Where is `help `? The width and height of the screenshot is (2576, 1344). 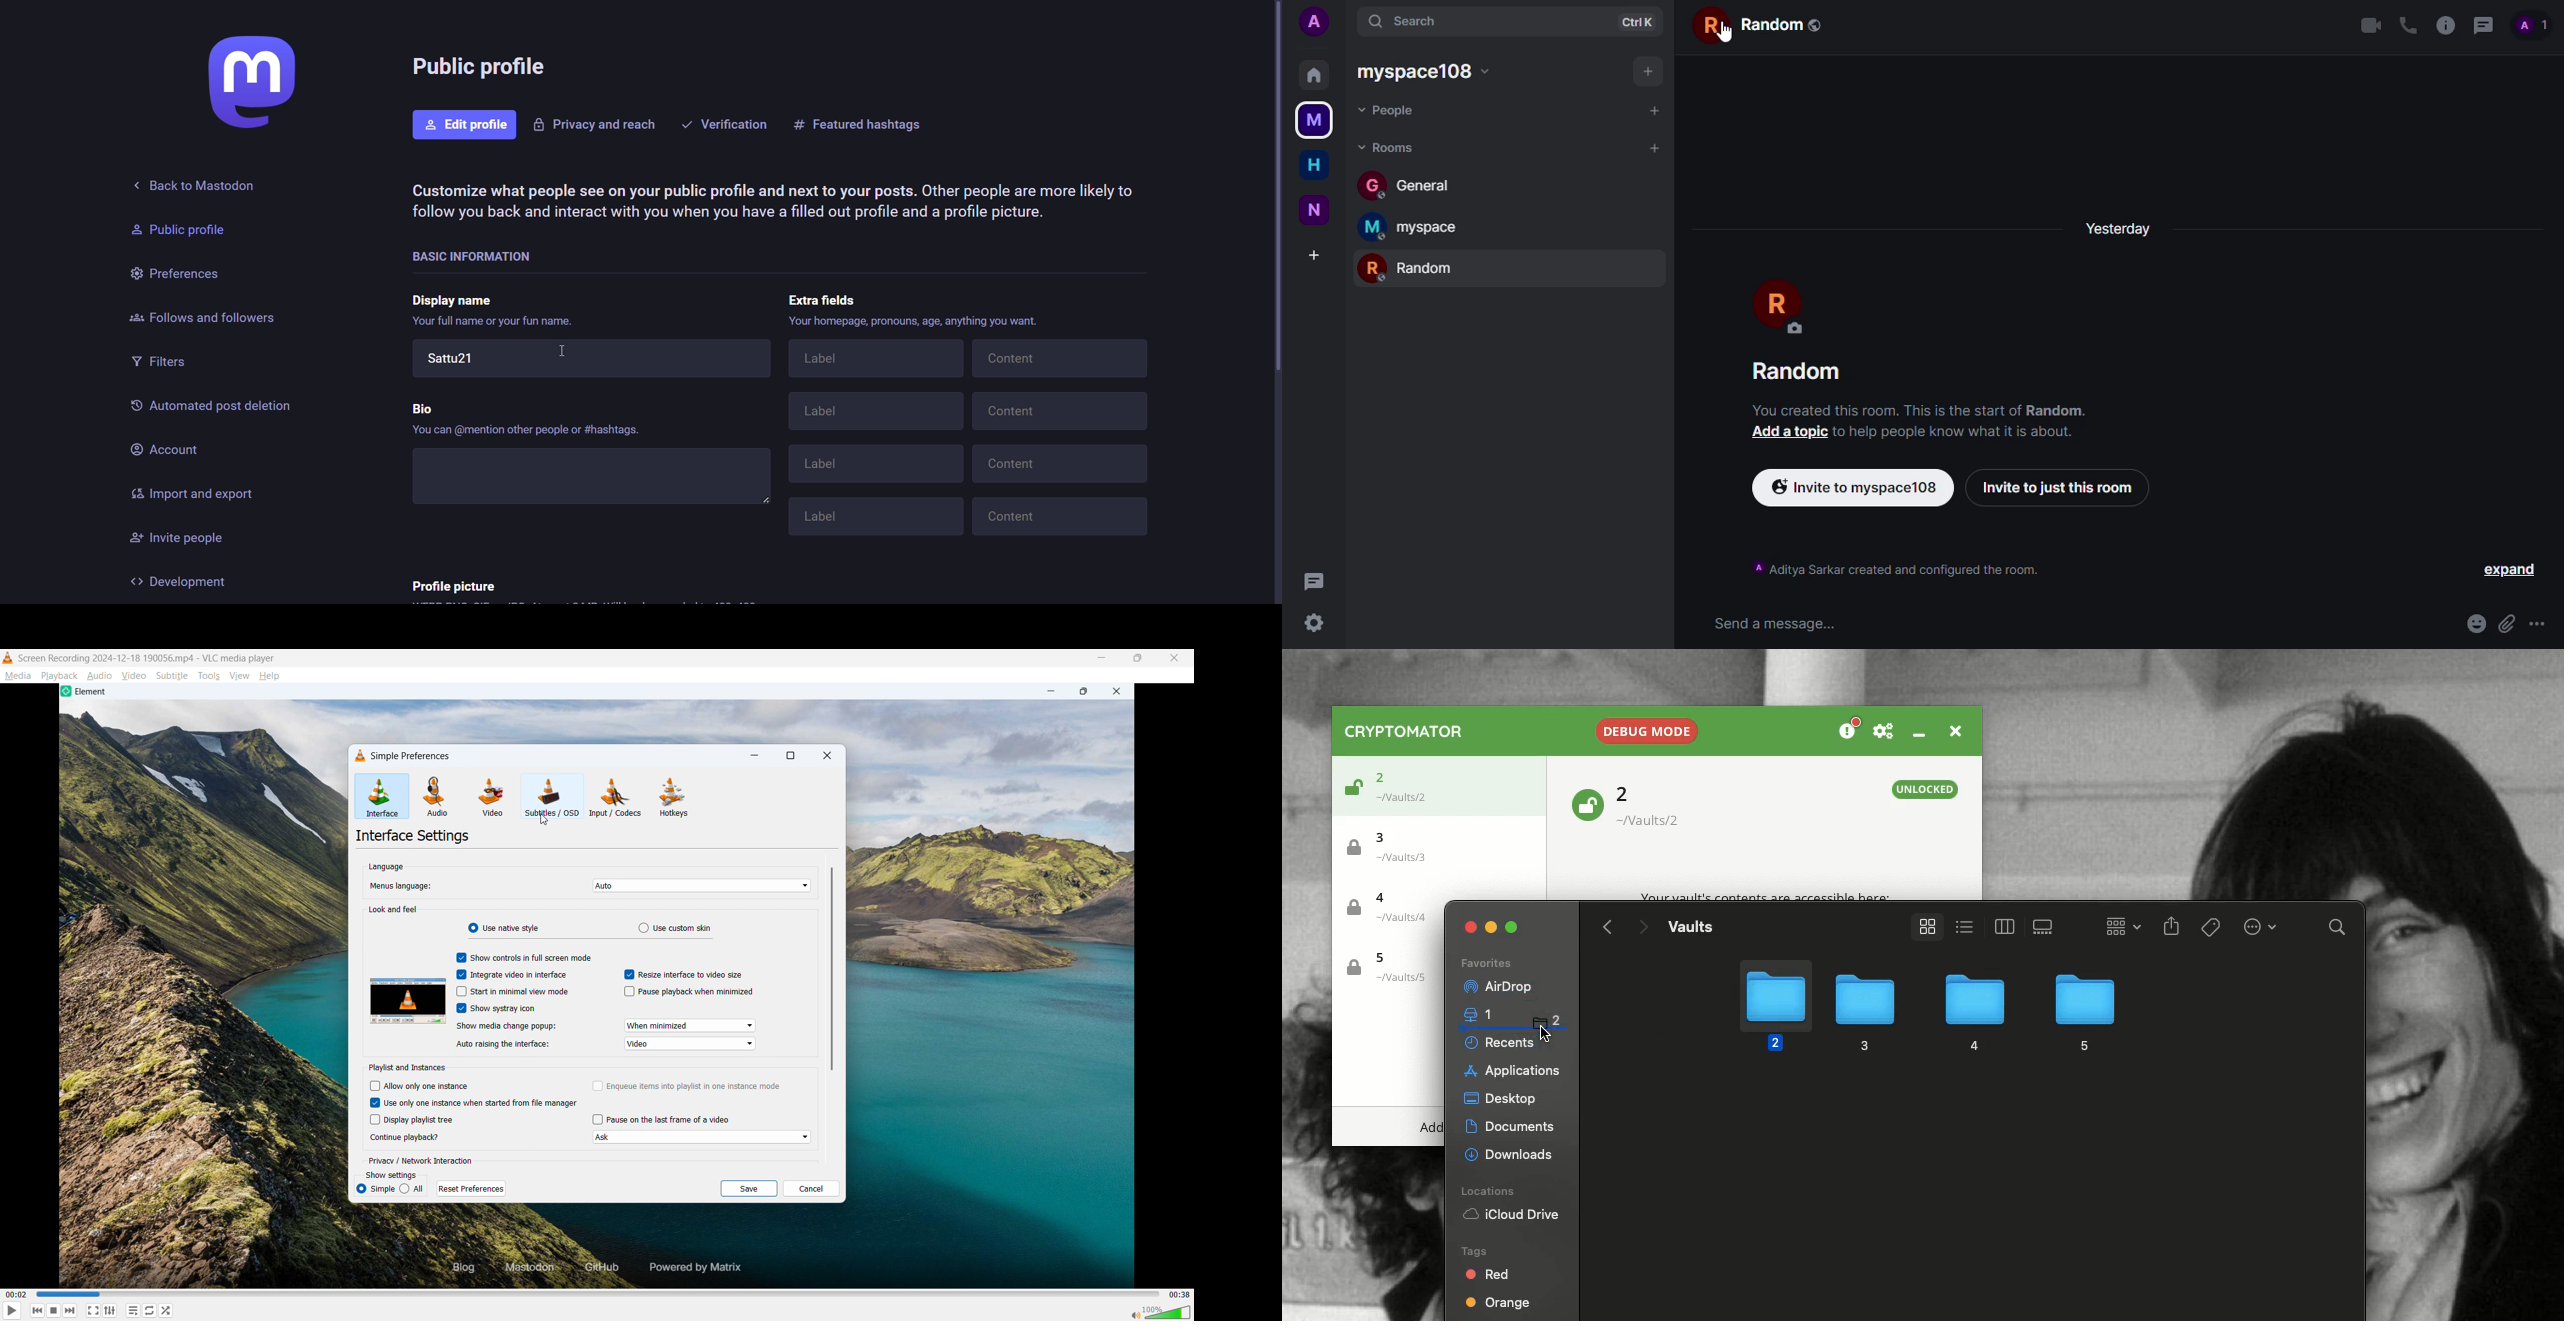
help  is located at coordinates (270, 676).